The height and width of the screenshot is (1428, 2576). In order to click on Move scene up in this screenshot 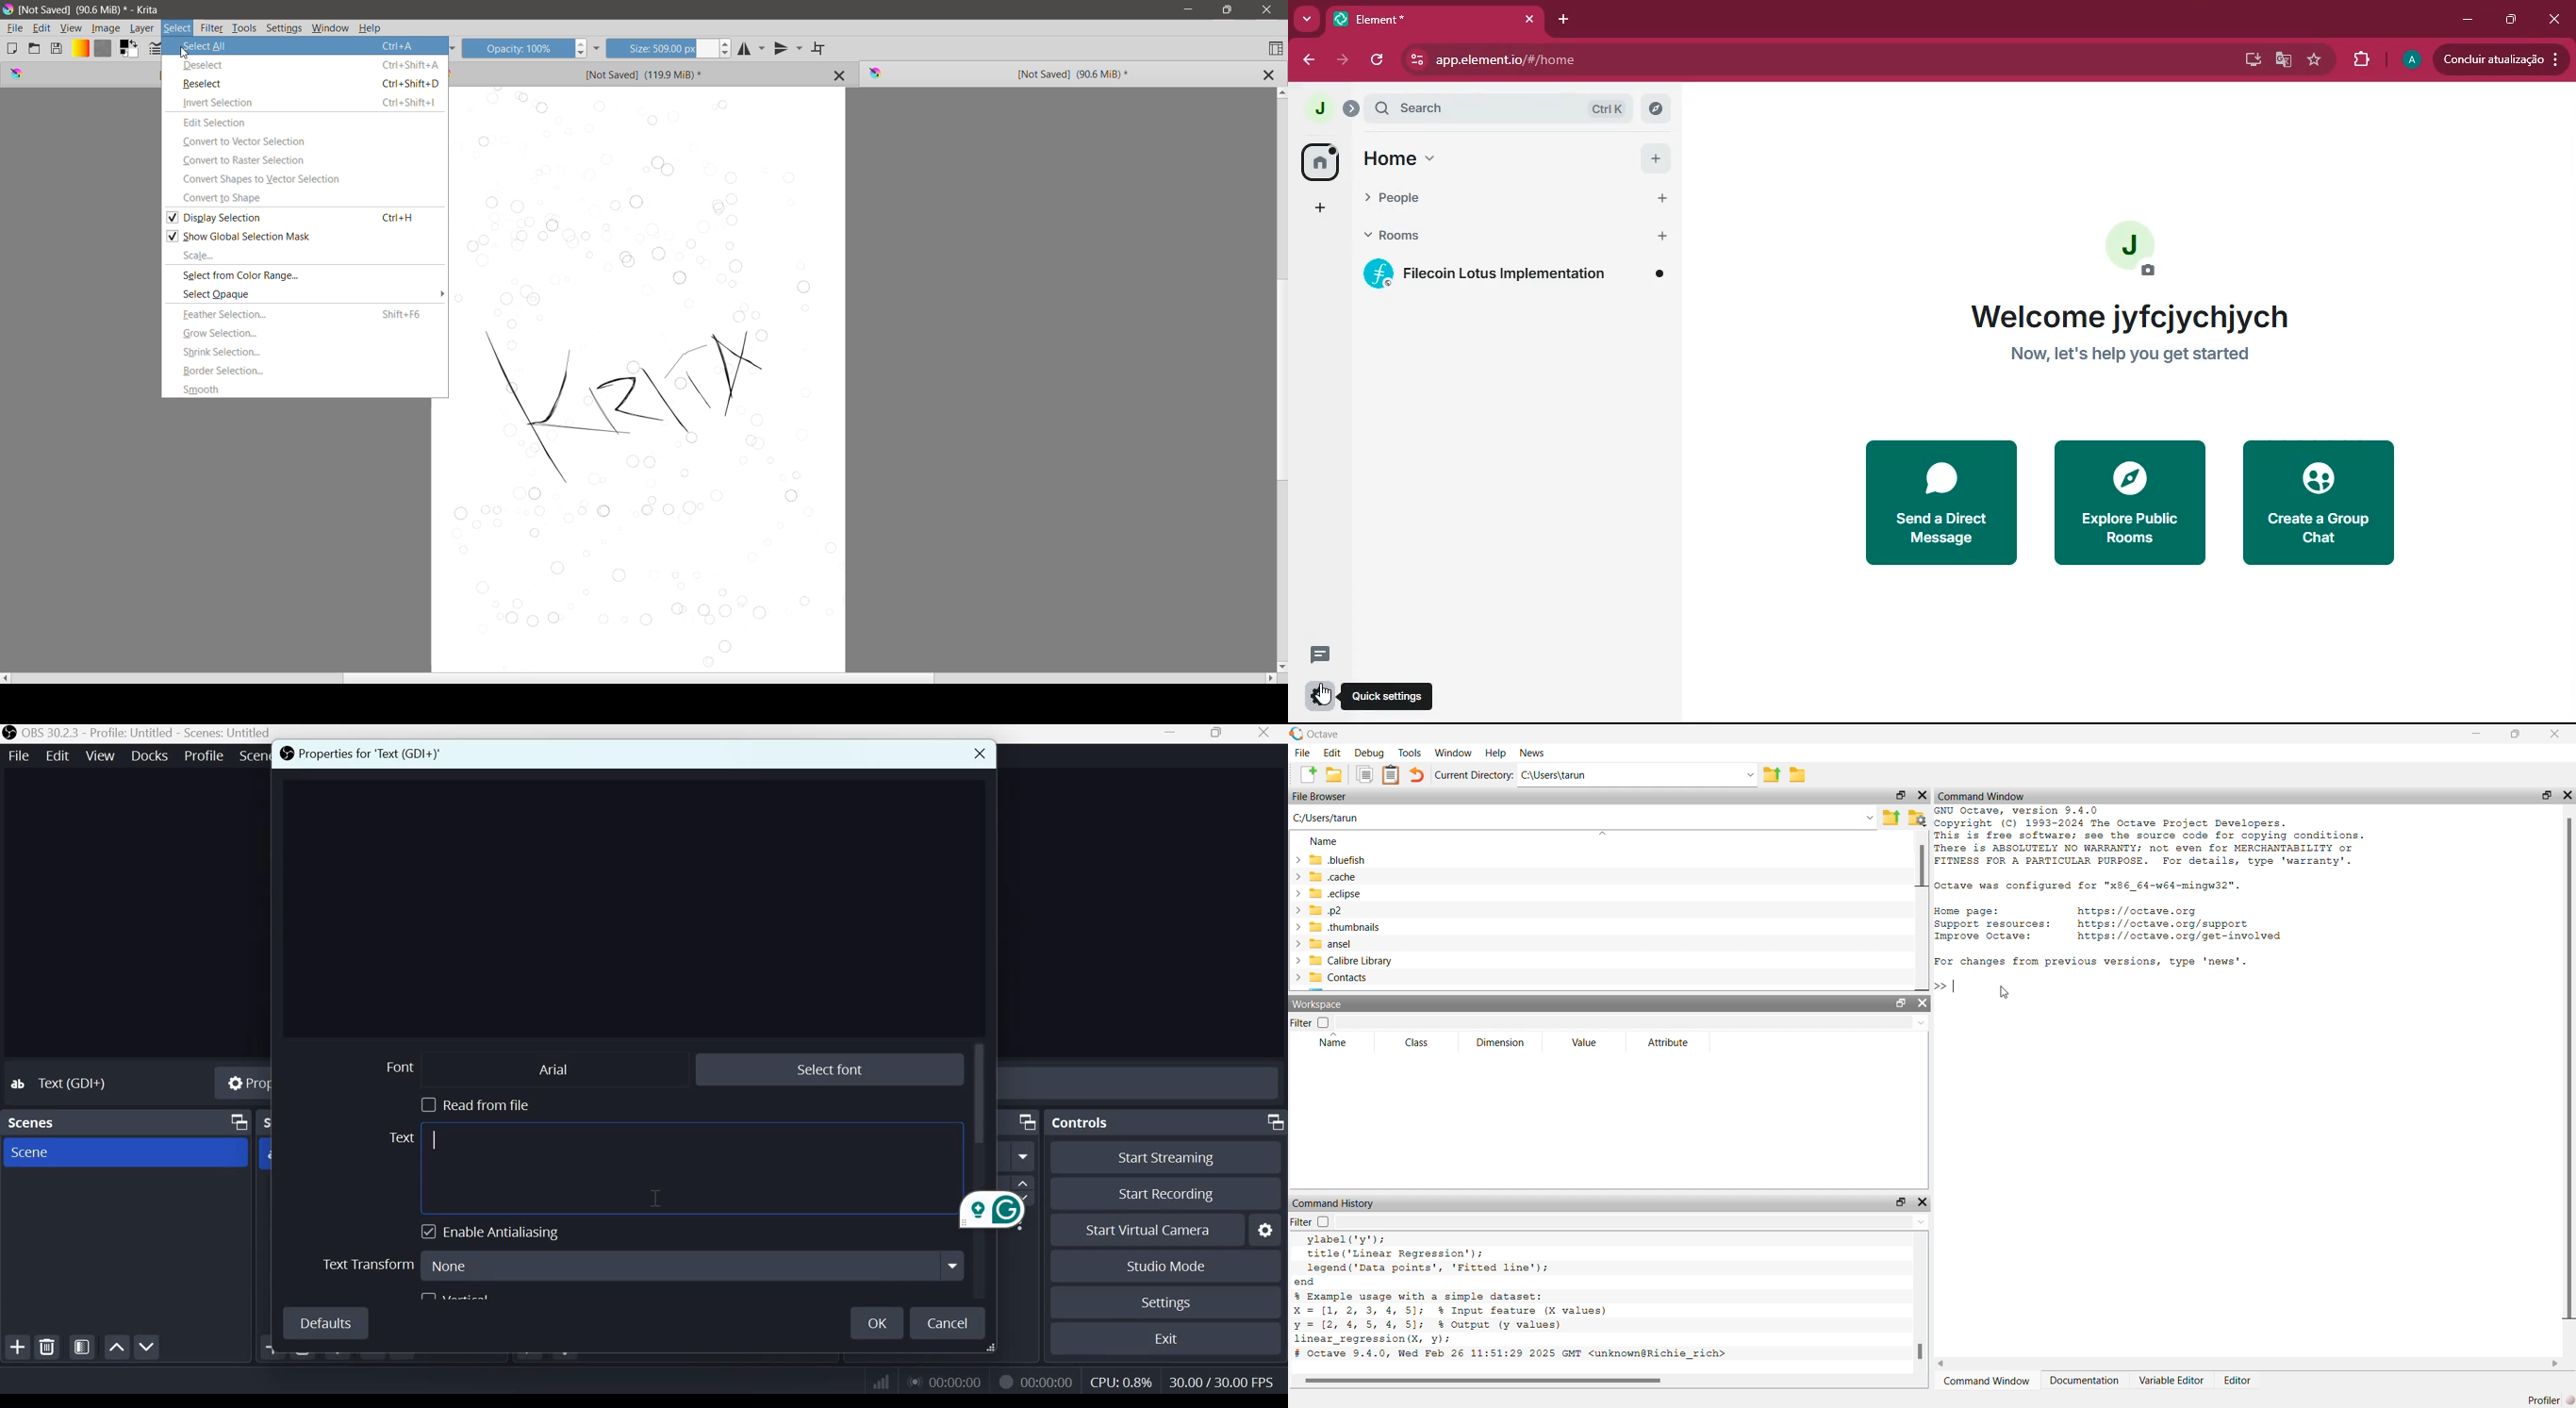, I will do `click(116, 1347)`.